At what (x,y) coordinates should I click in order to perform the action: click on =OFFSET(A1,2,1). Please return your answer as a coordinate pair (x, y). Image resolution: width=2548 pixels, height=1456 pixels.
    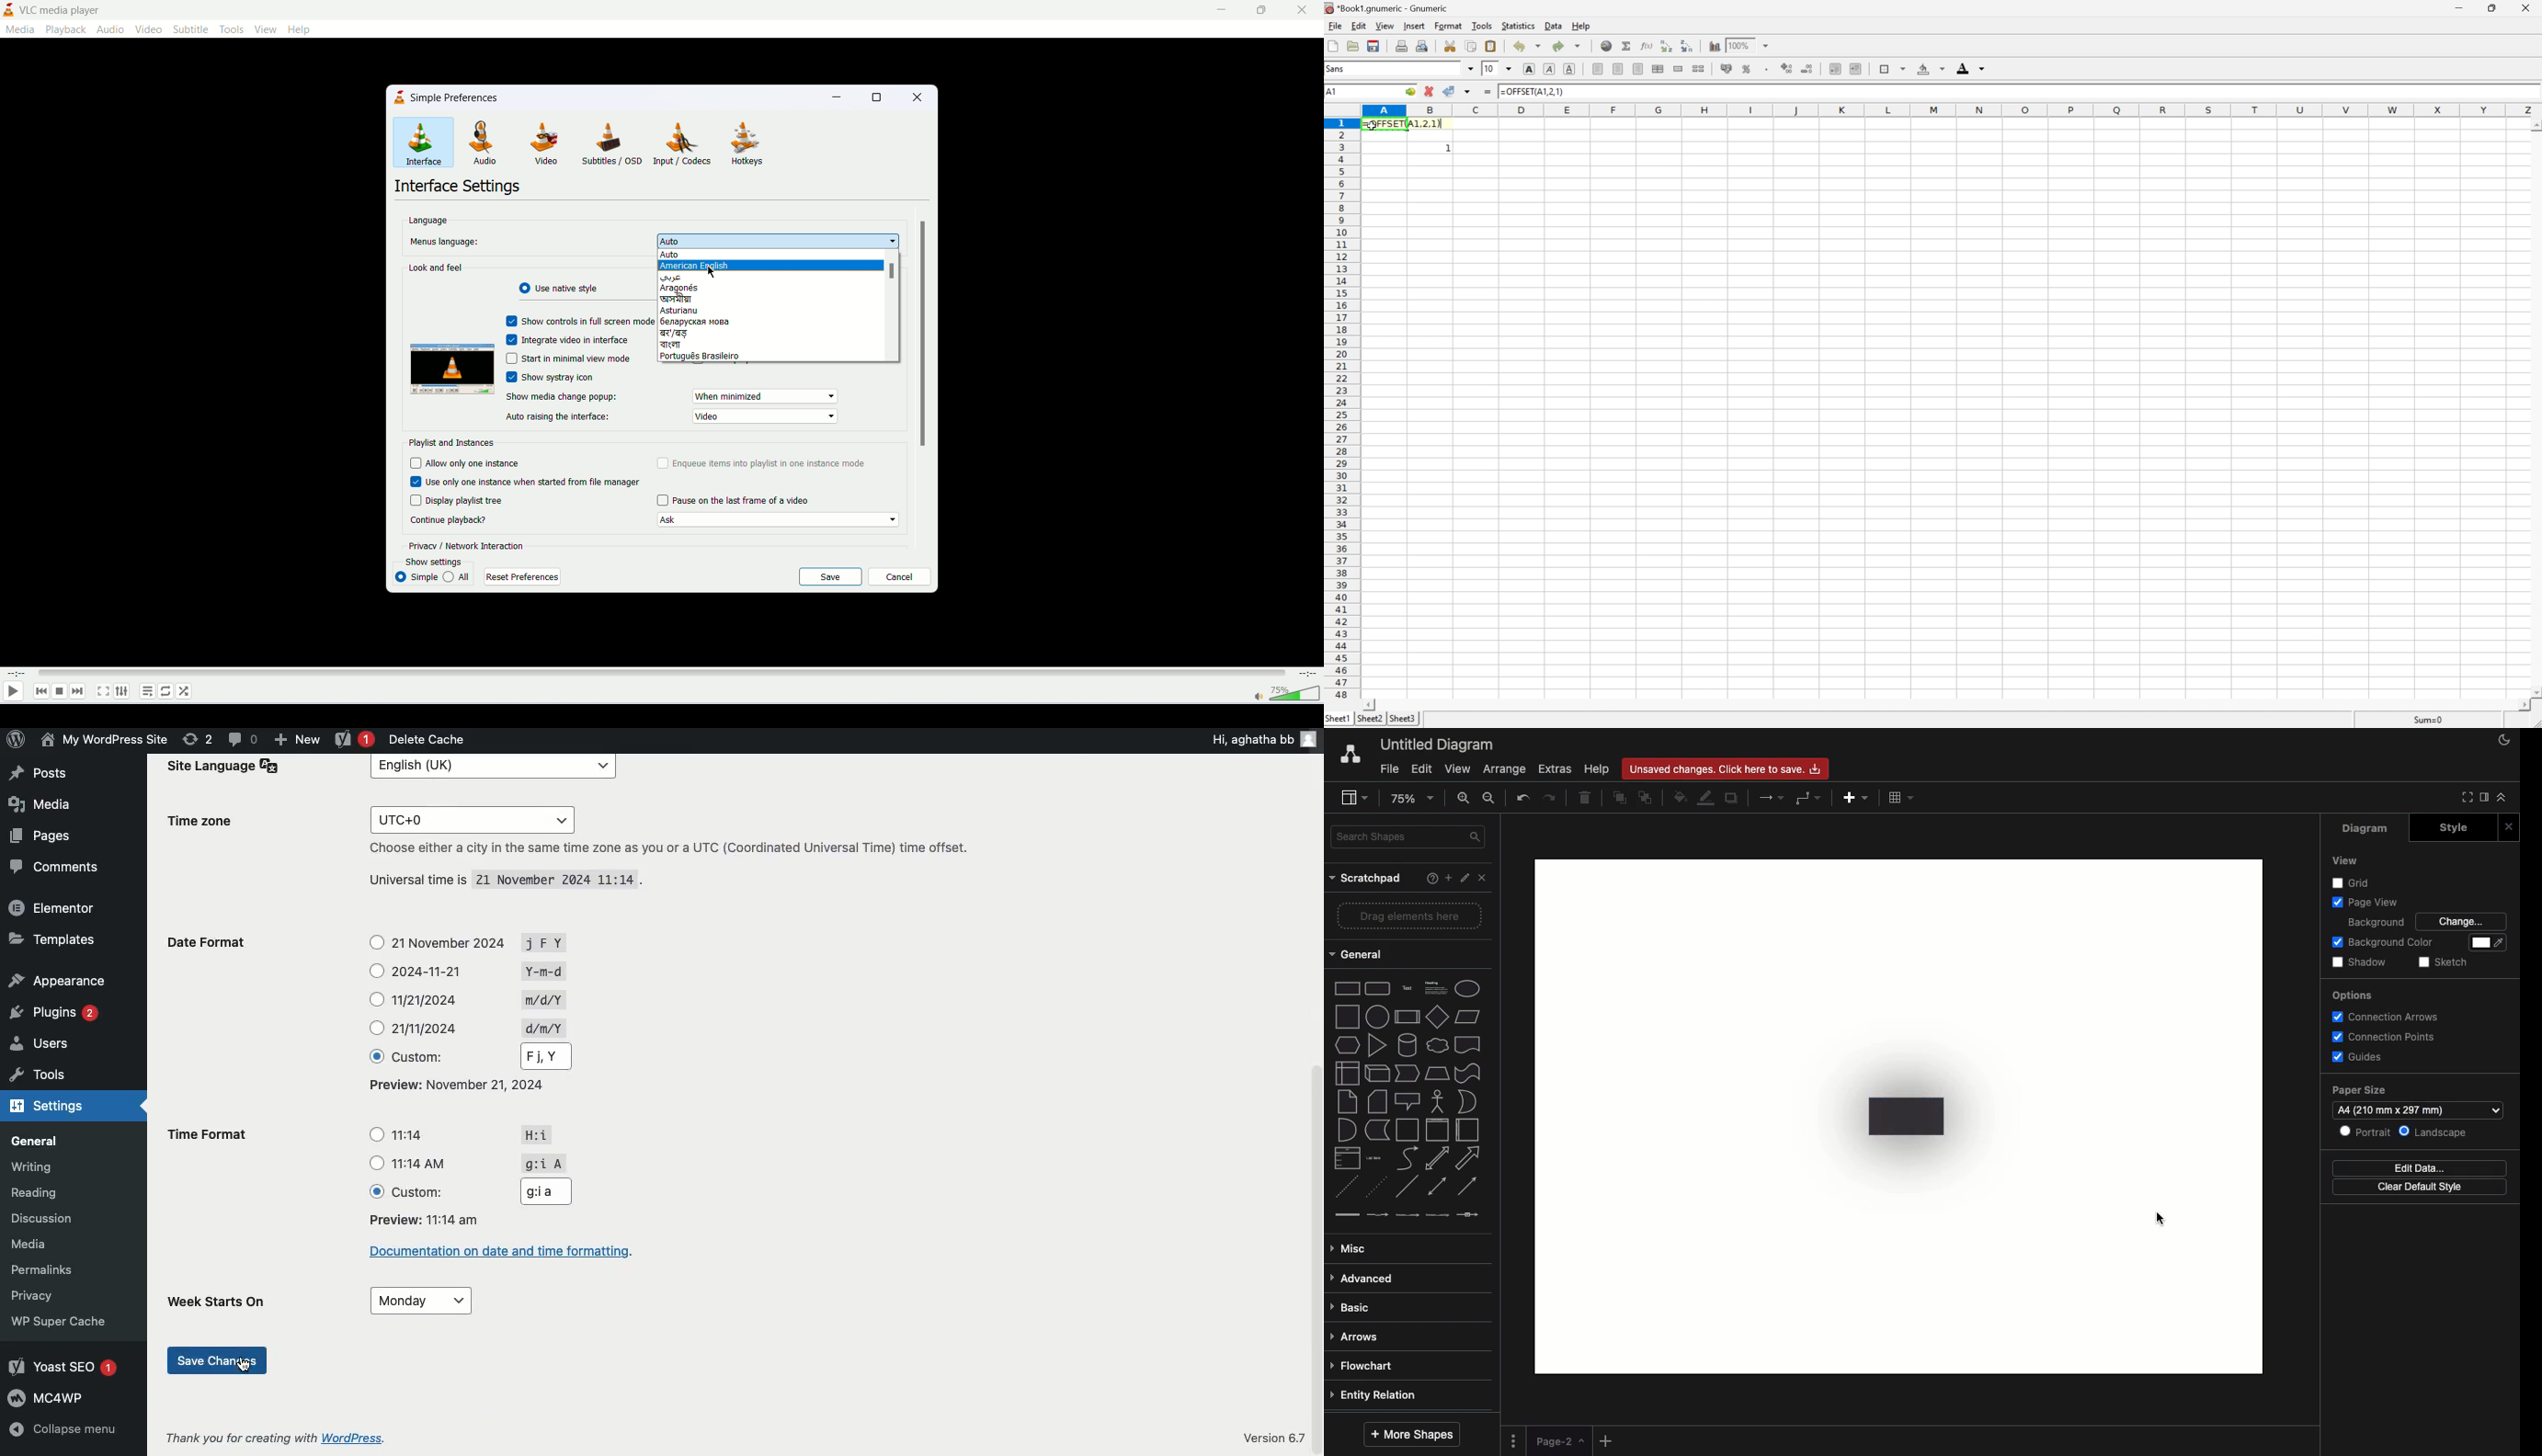
    Looking at the image, I should click on (1405, 126).